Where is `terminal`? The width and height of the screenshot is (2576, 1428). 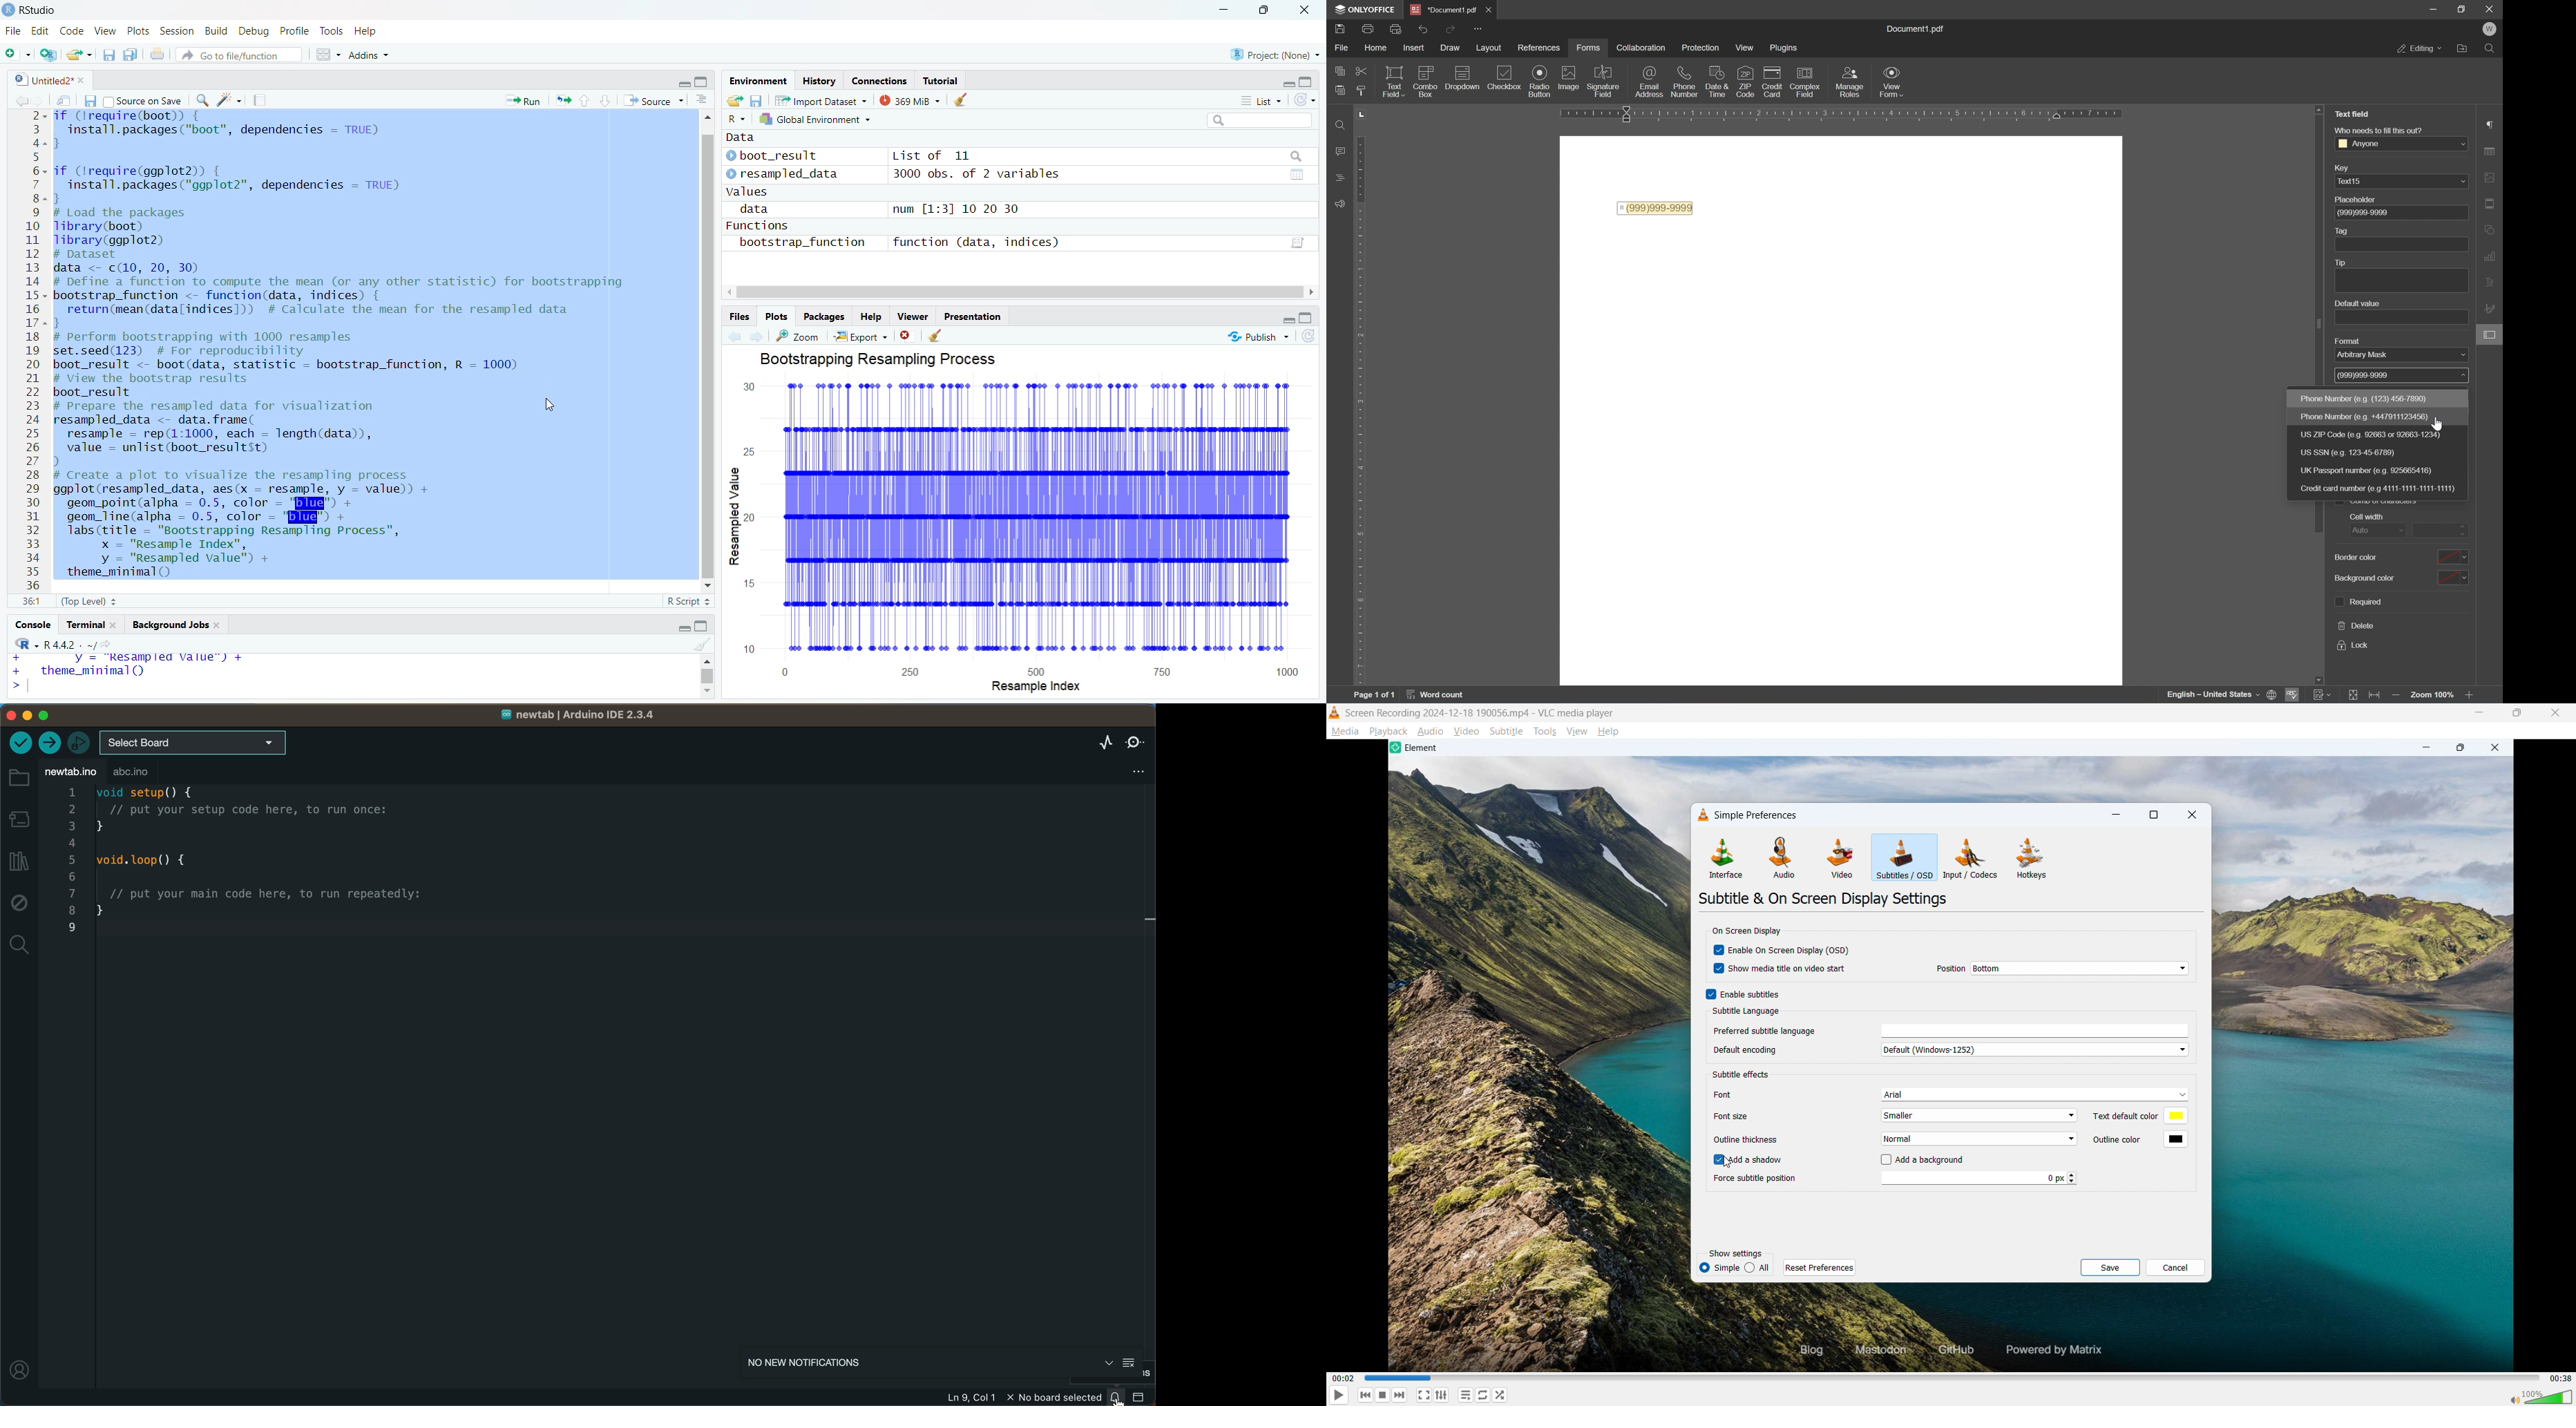 terminal is located at coordinates (93, 624).